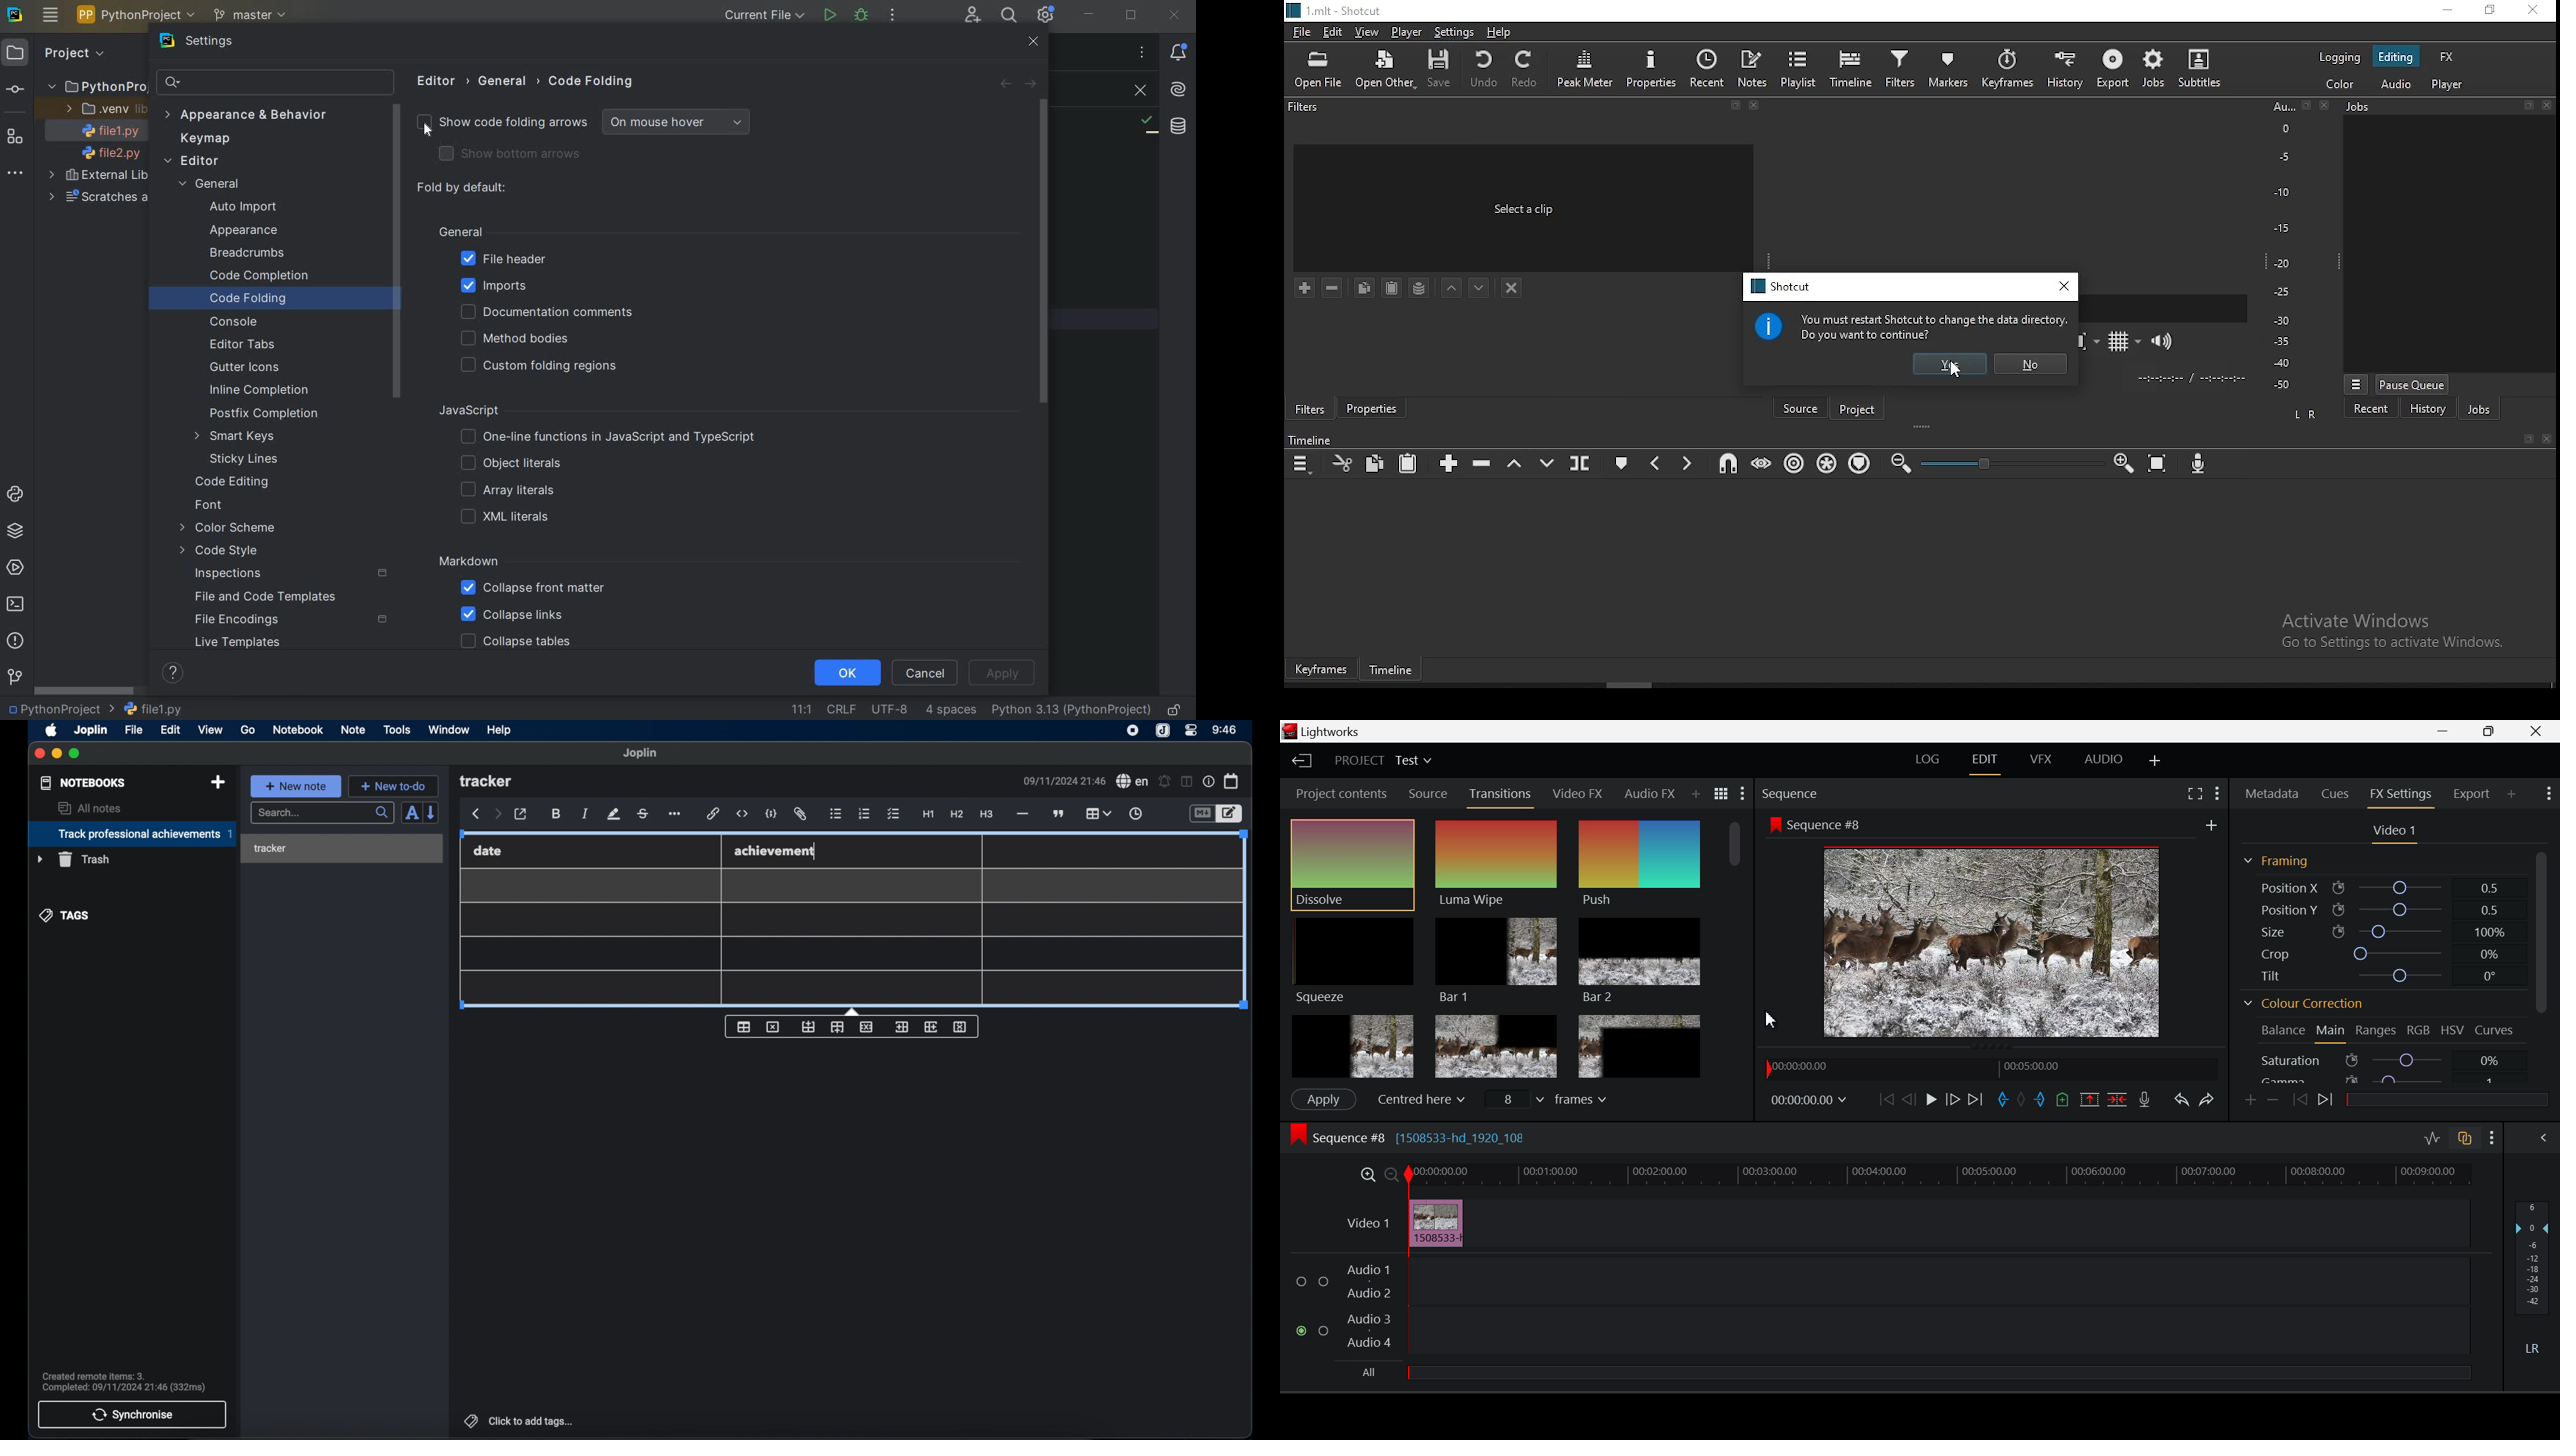 The width and height of the screenshot is (2576, 1456). Describe the element at coordinates (836, 815) in the screenshot. I see `bulleted list` at that location.